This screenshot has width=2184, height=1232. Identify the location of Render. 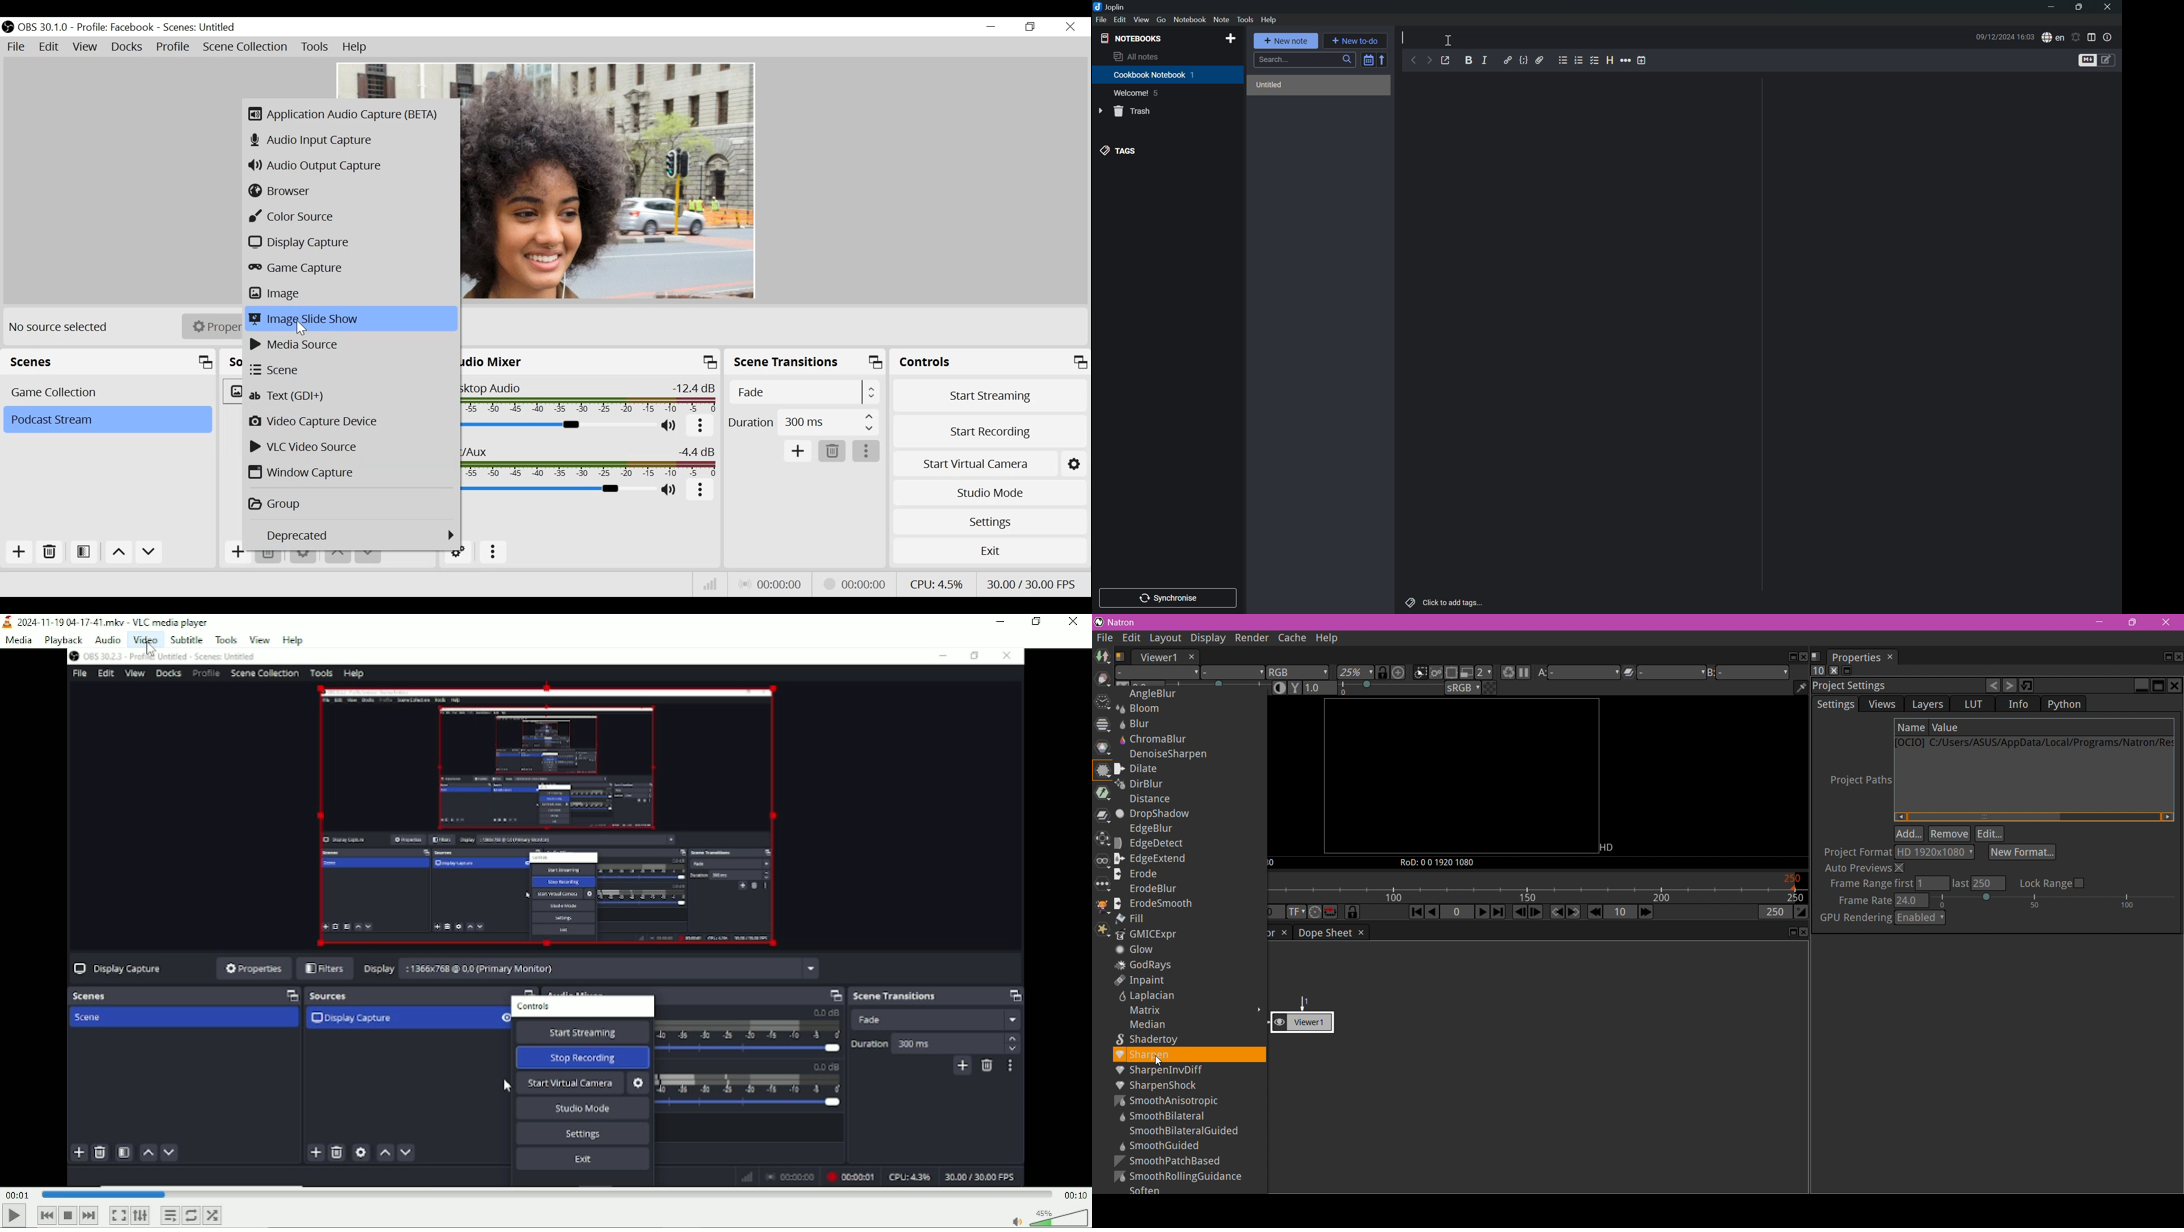
(1250, 638).